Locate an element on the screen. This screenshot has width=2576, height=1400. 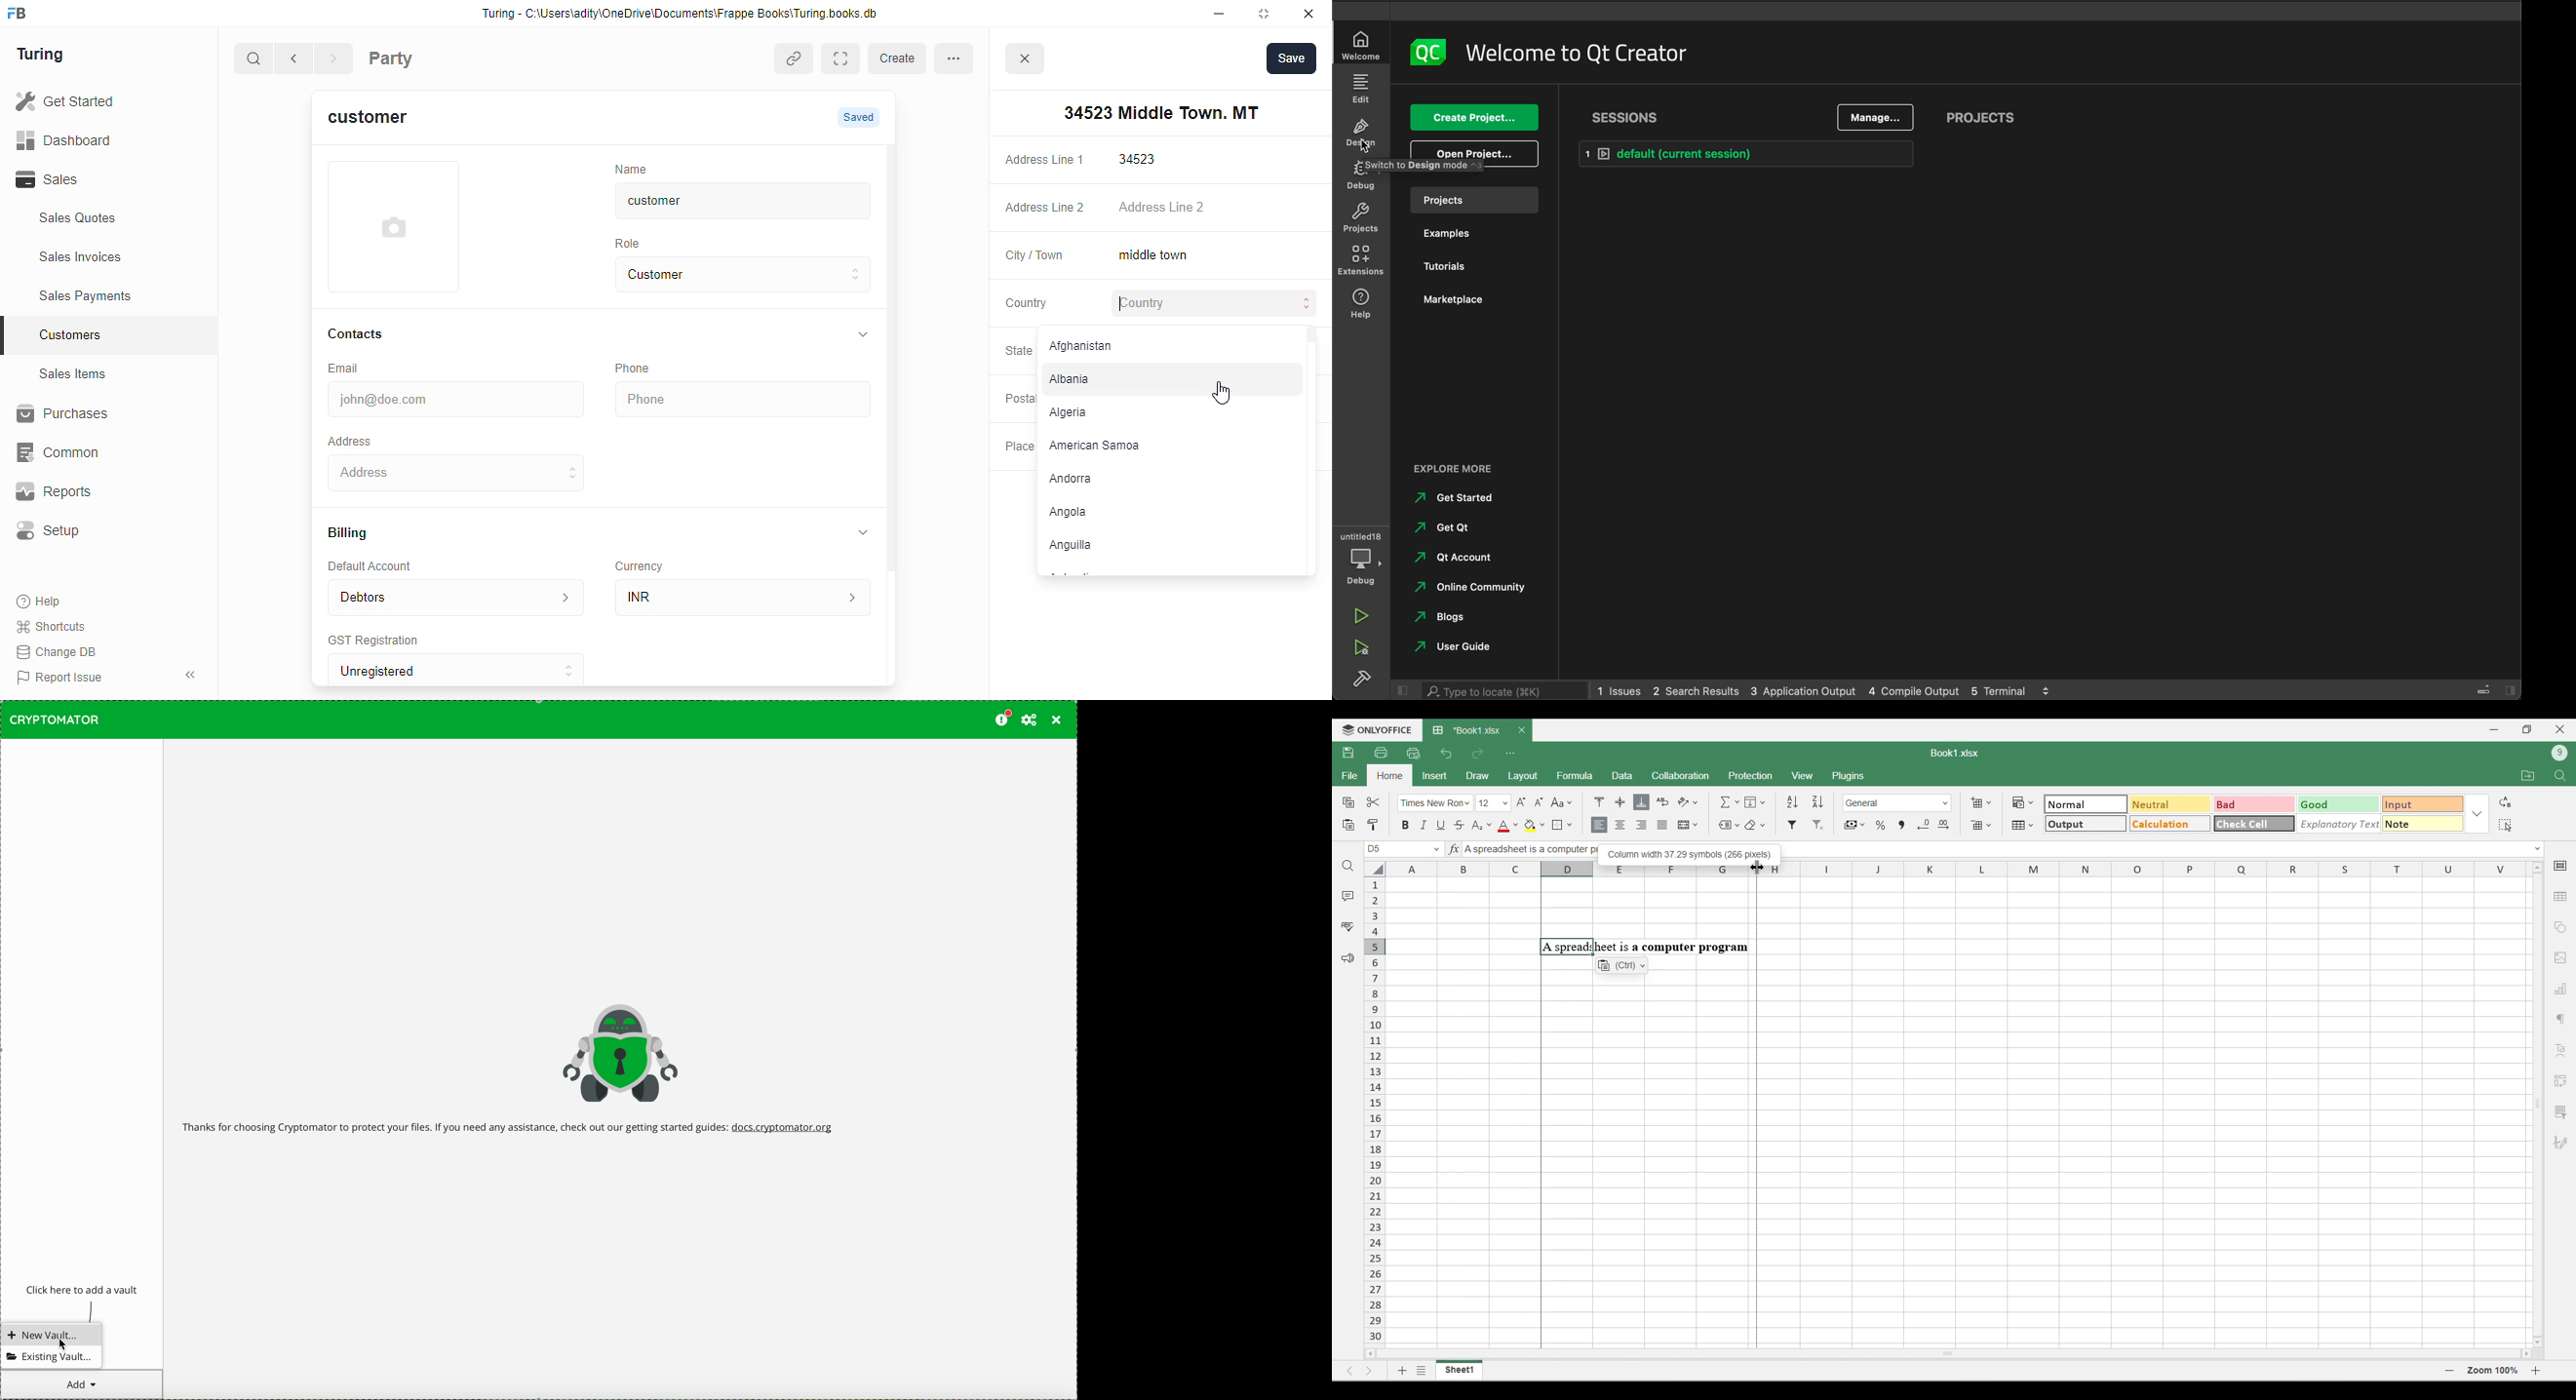
customer is located at coordinates (379, 120).